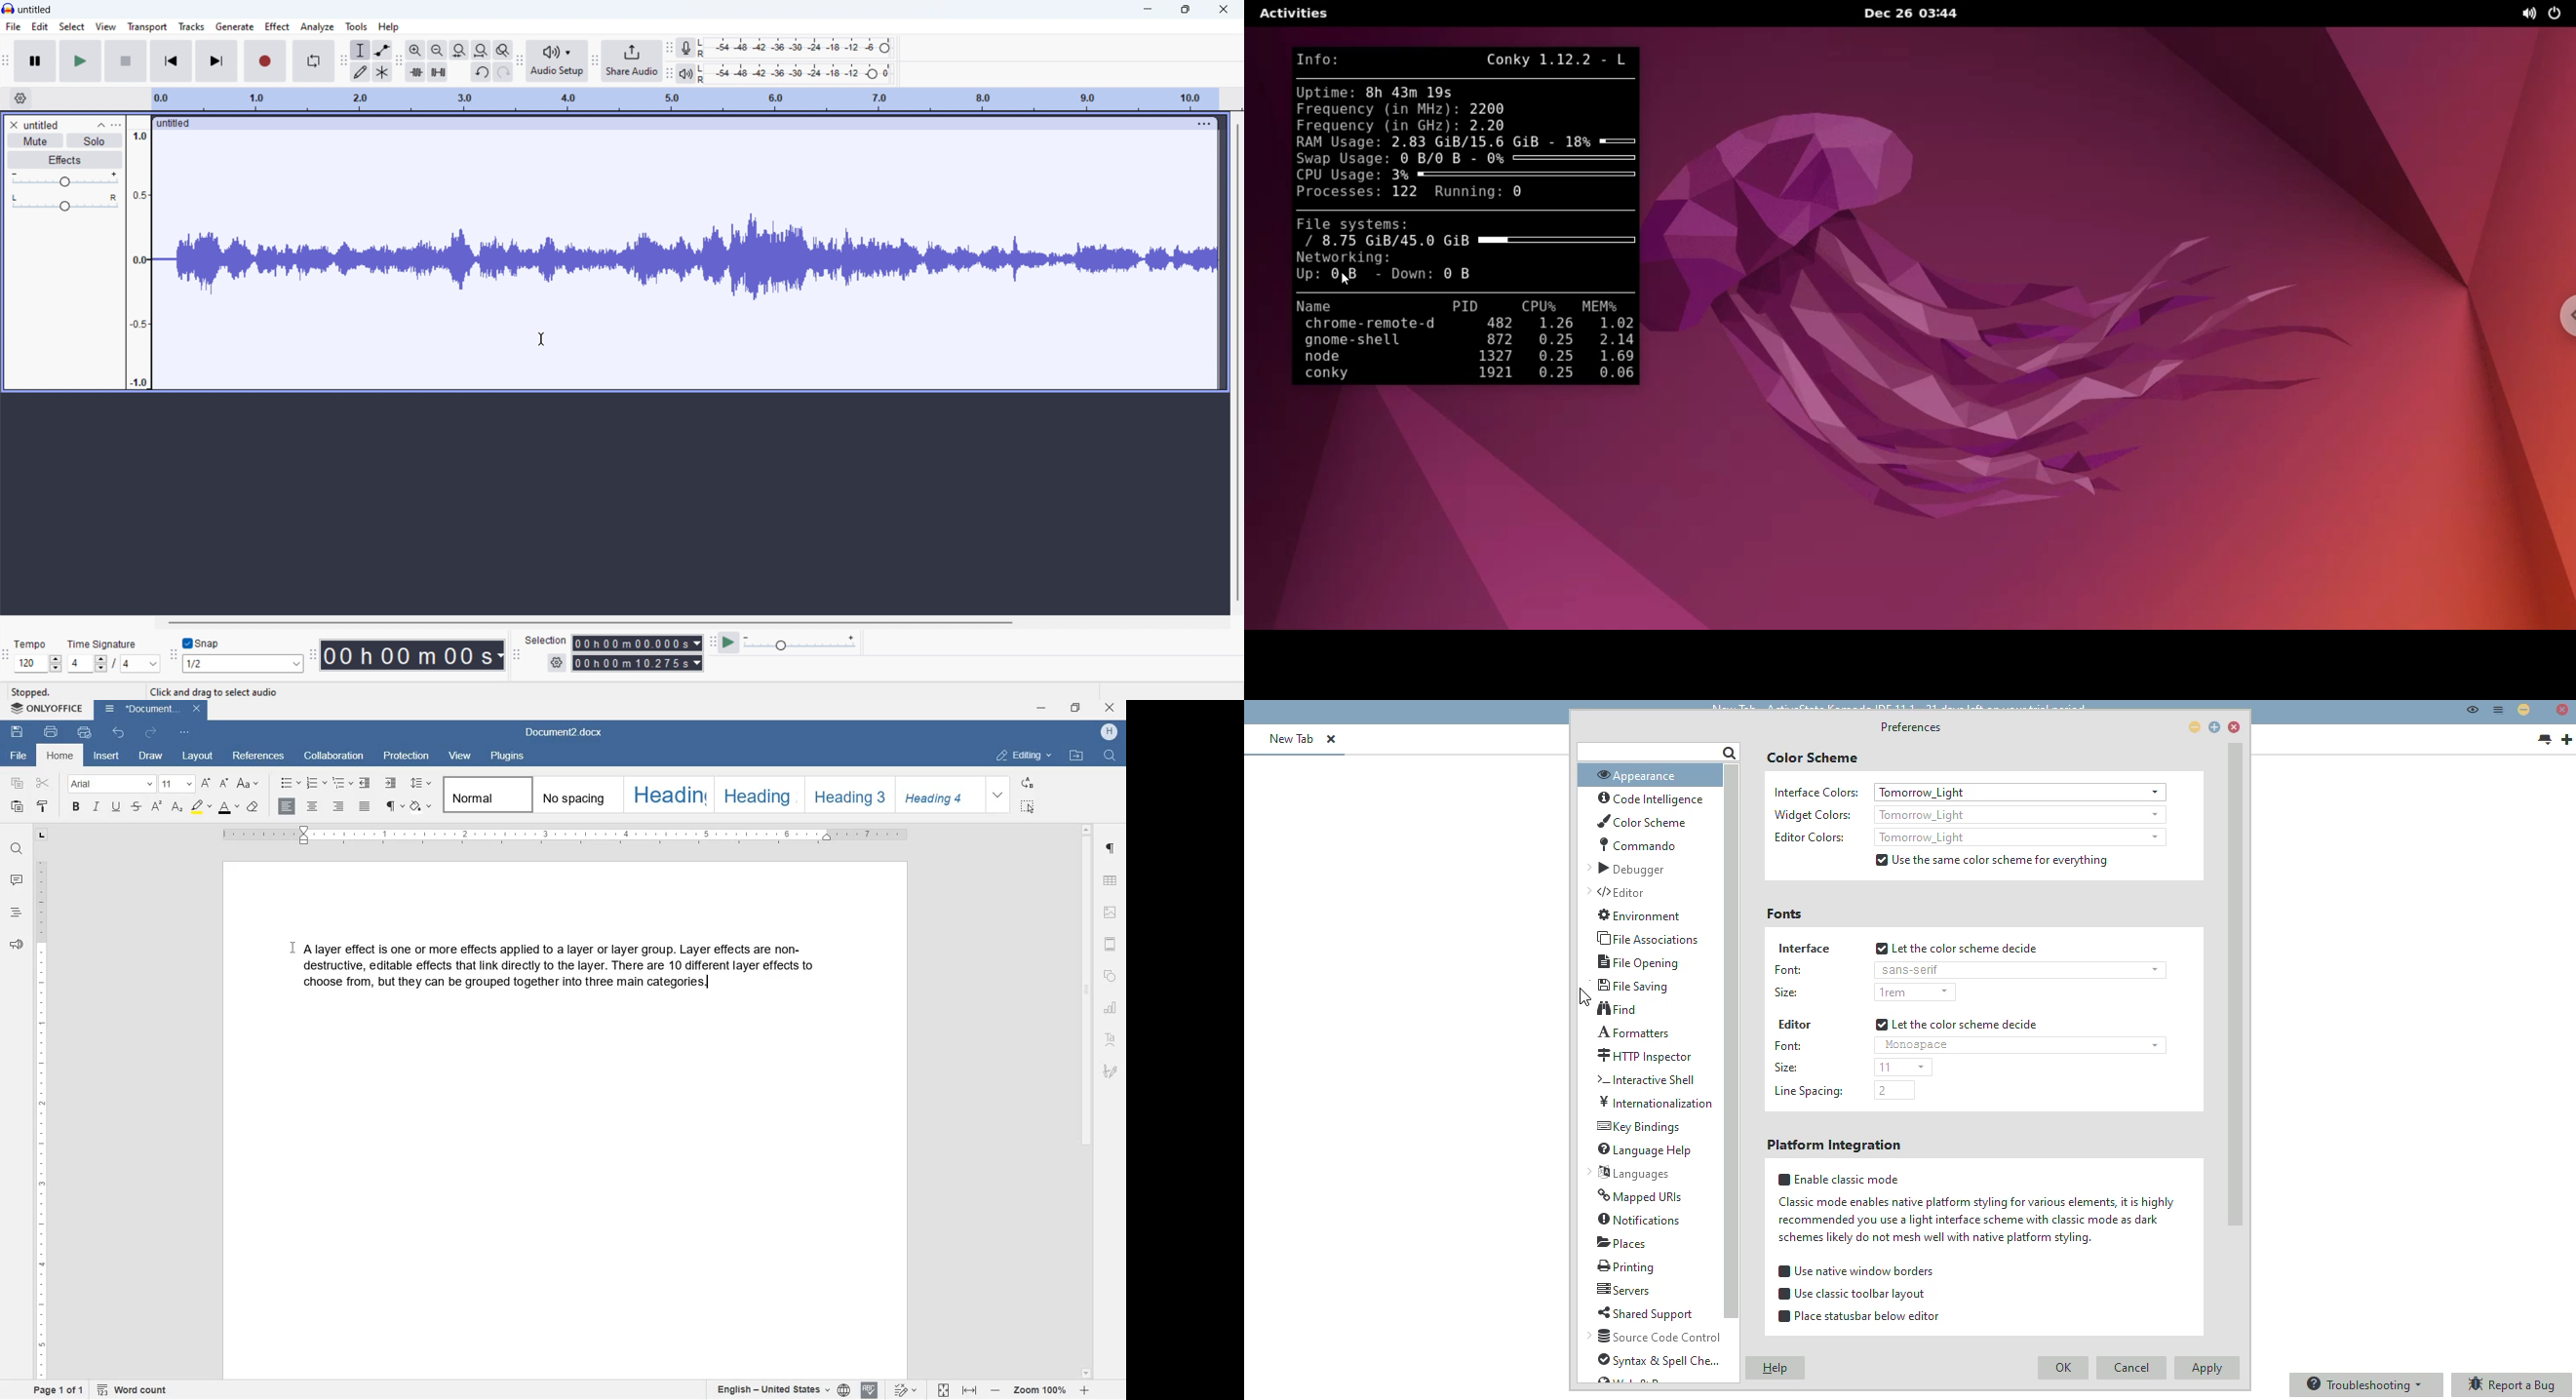 This screenshot has width=2576, height=1400. Describe the element at coordinates (557, 62) in the screenshot. I see `audio setup` at that location.